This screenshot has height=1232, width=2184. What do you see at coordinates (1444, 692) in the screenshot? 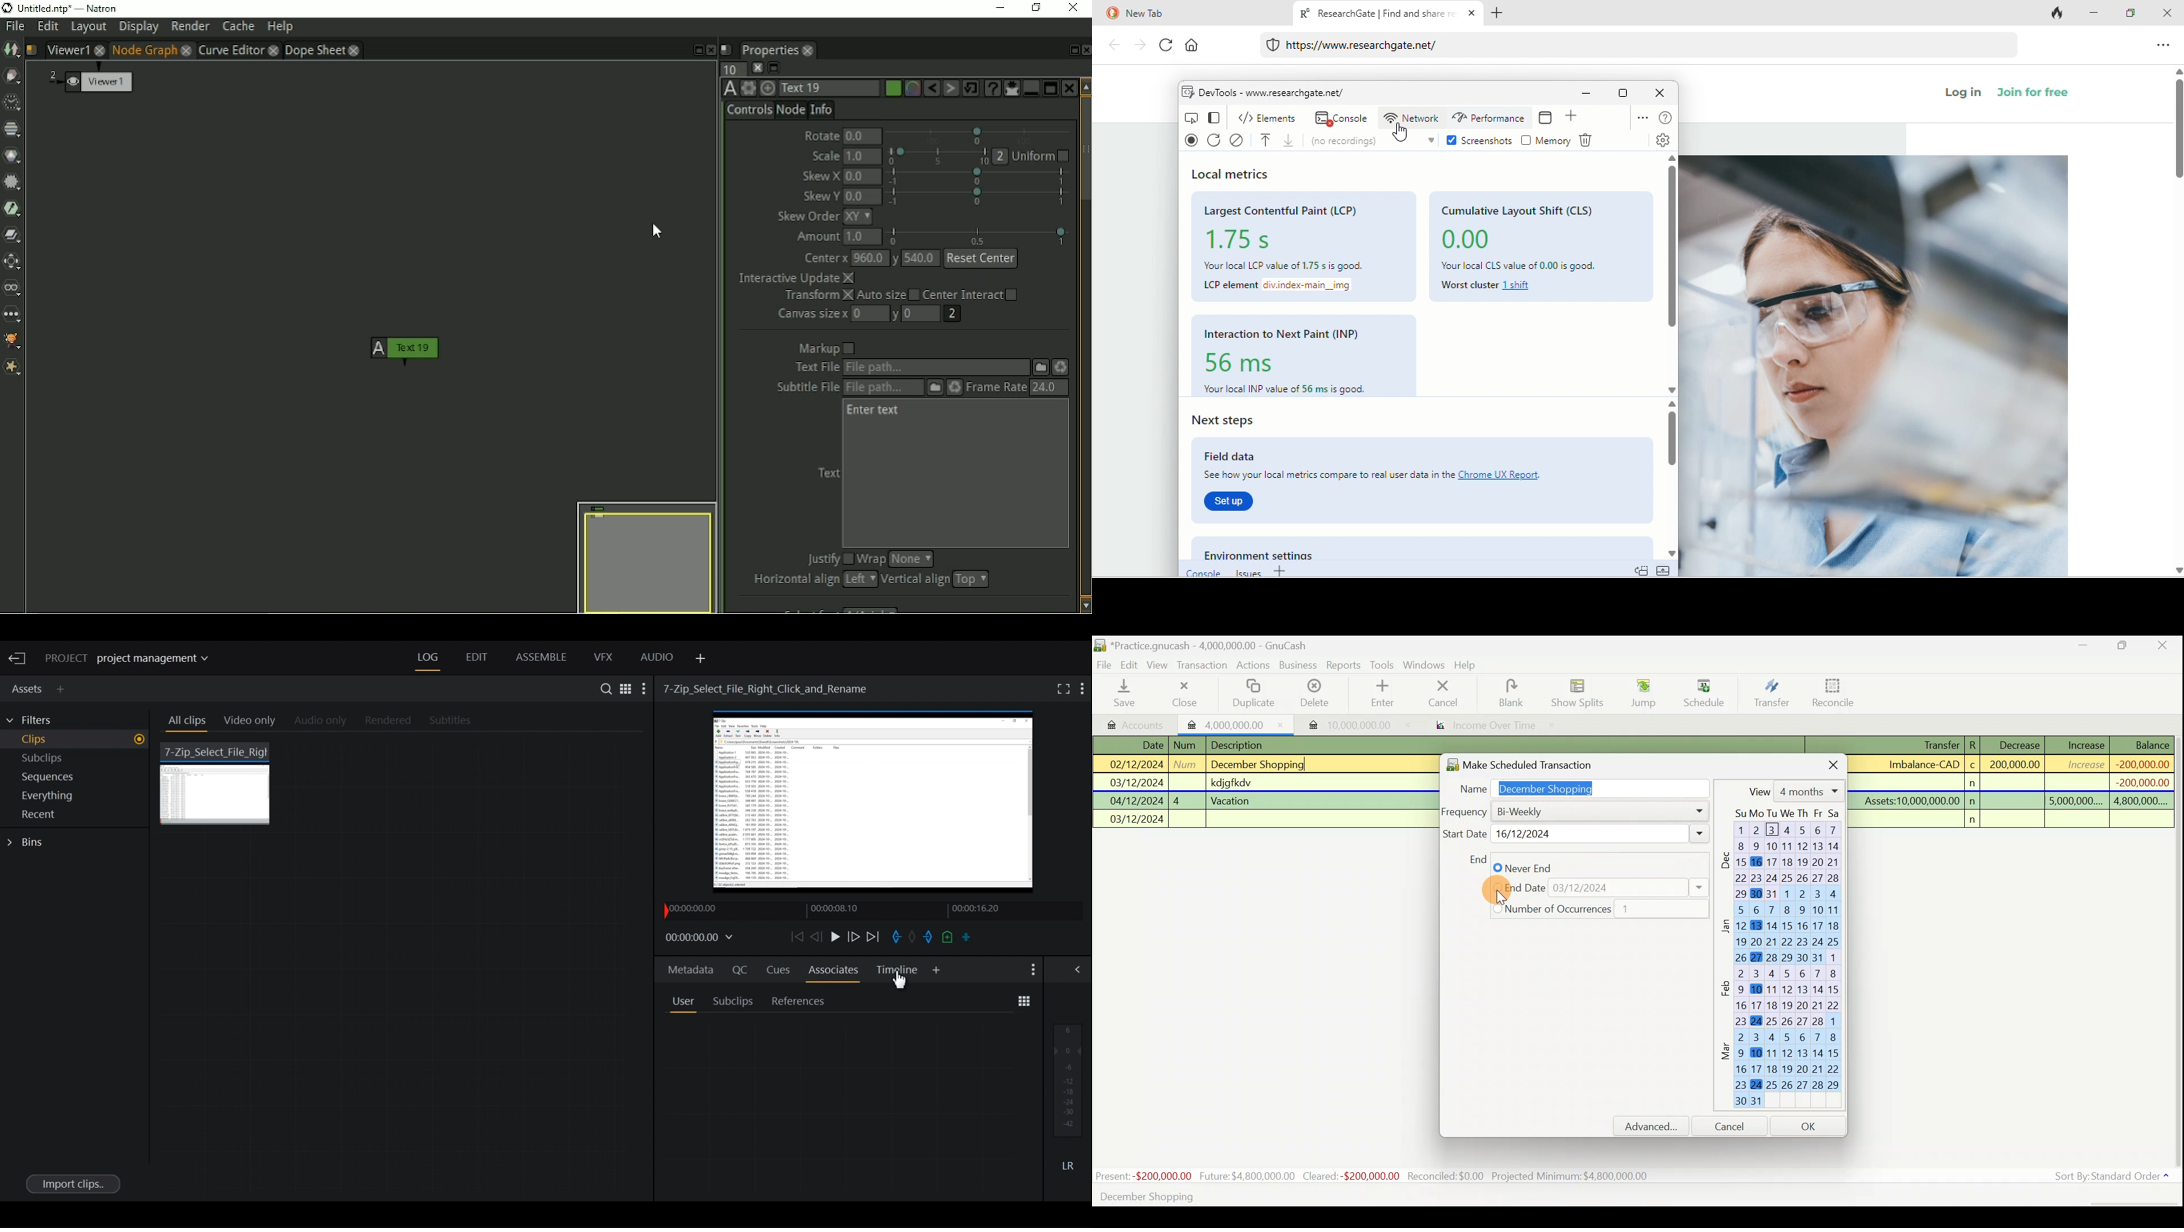
I see `Cancel` at bounding box center [1444, 692].